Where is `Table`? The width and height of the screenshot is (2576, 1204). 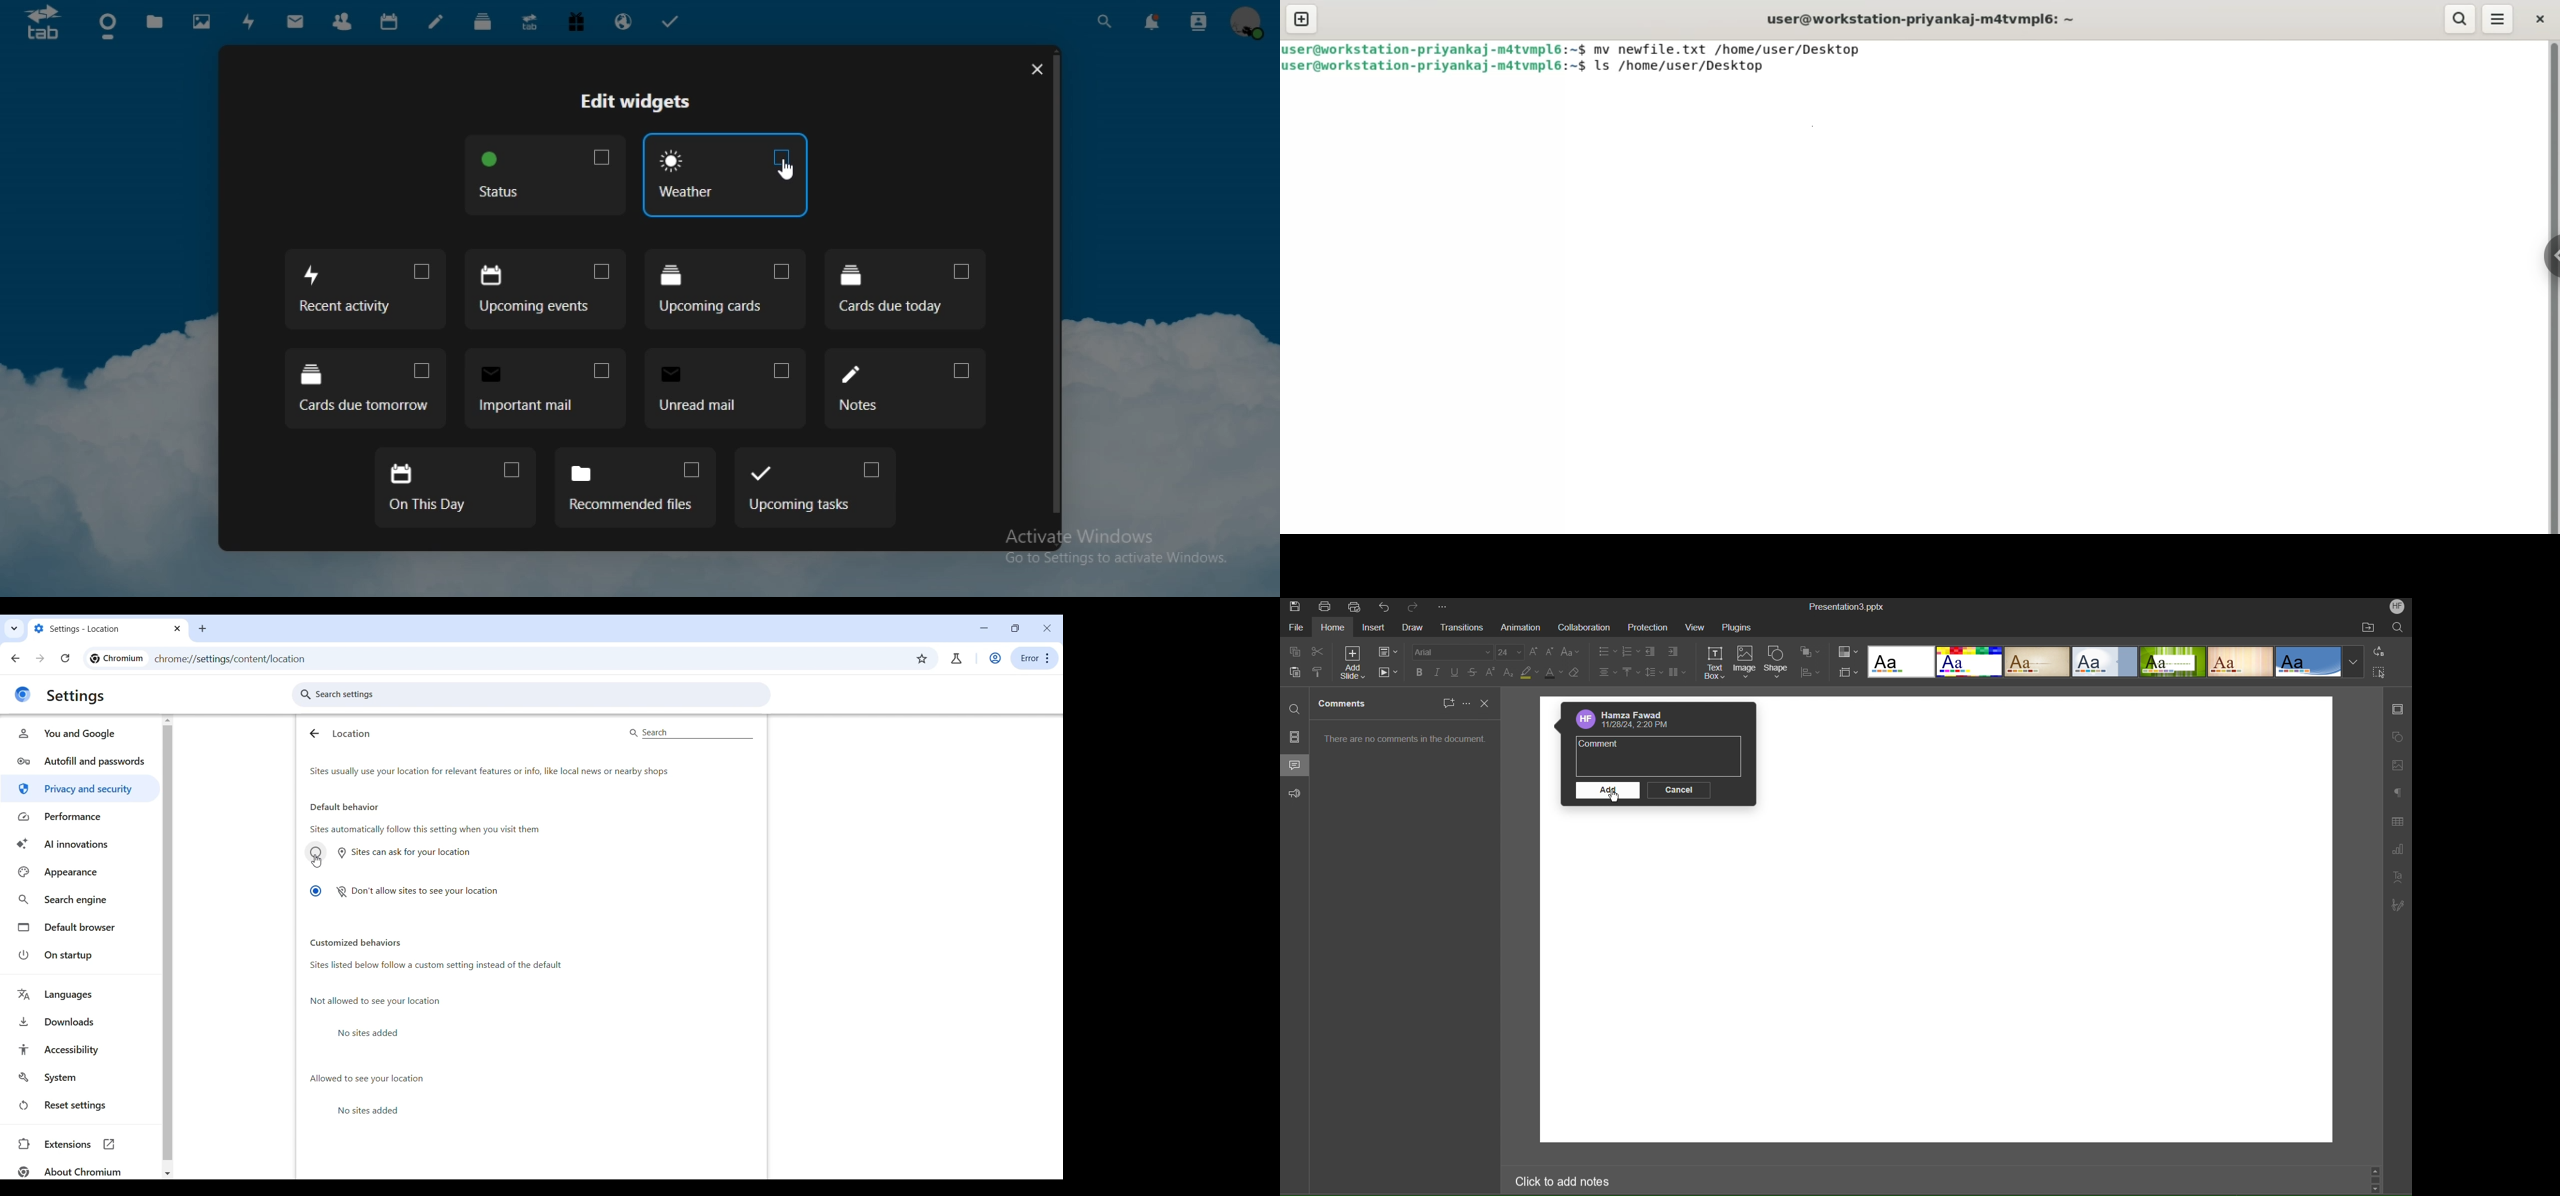
Table is located at coordinates (2399, 823).